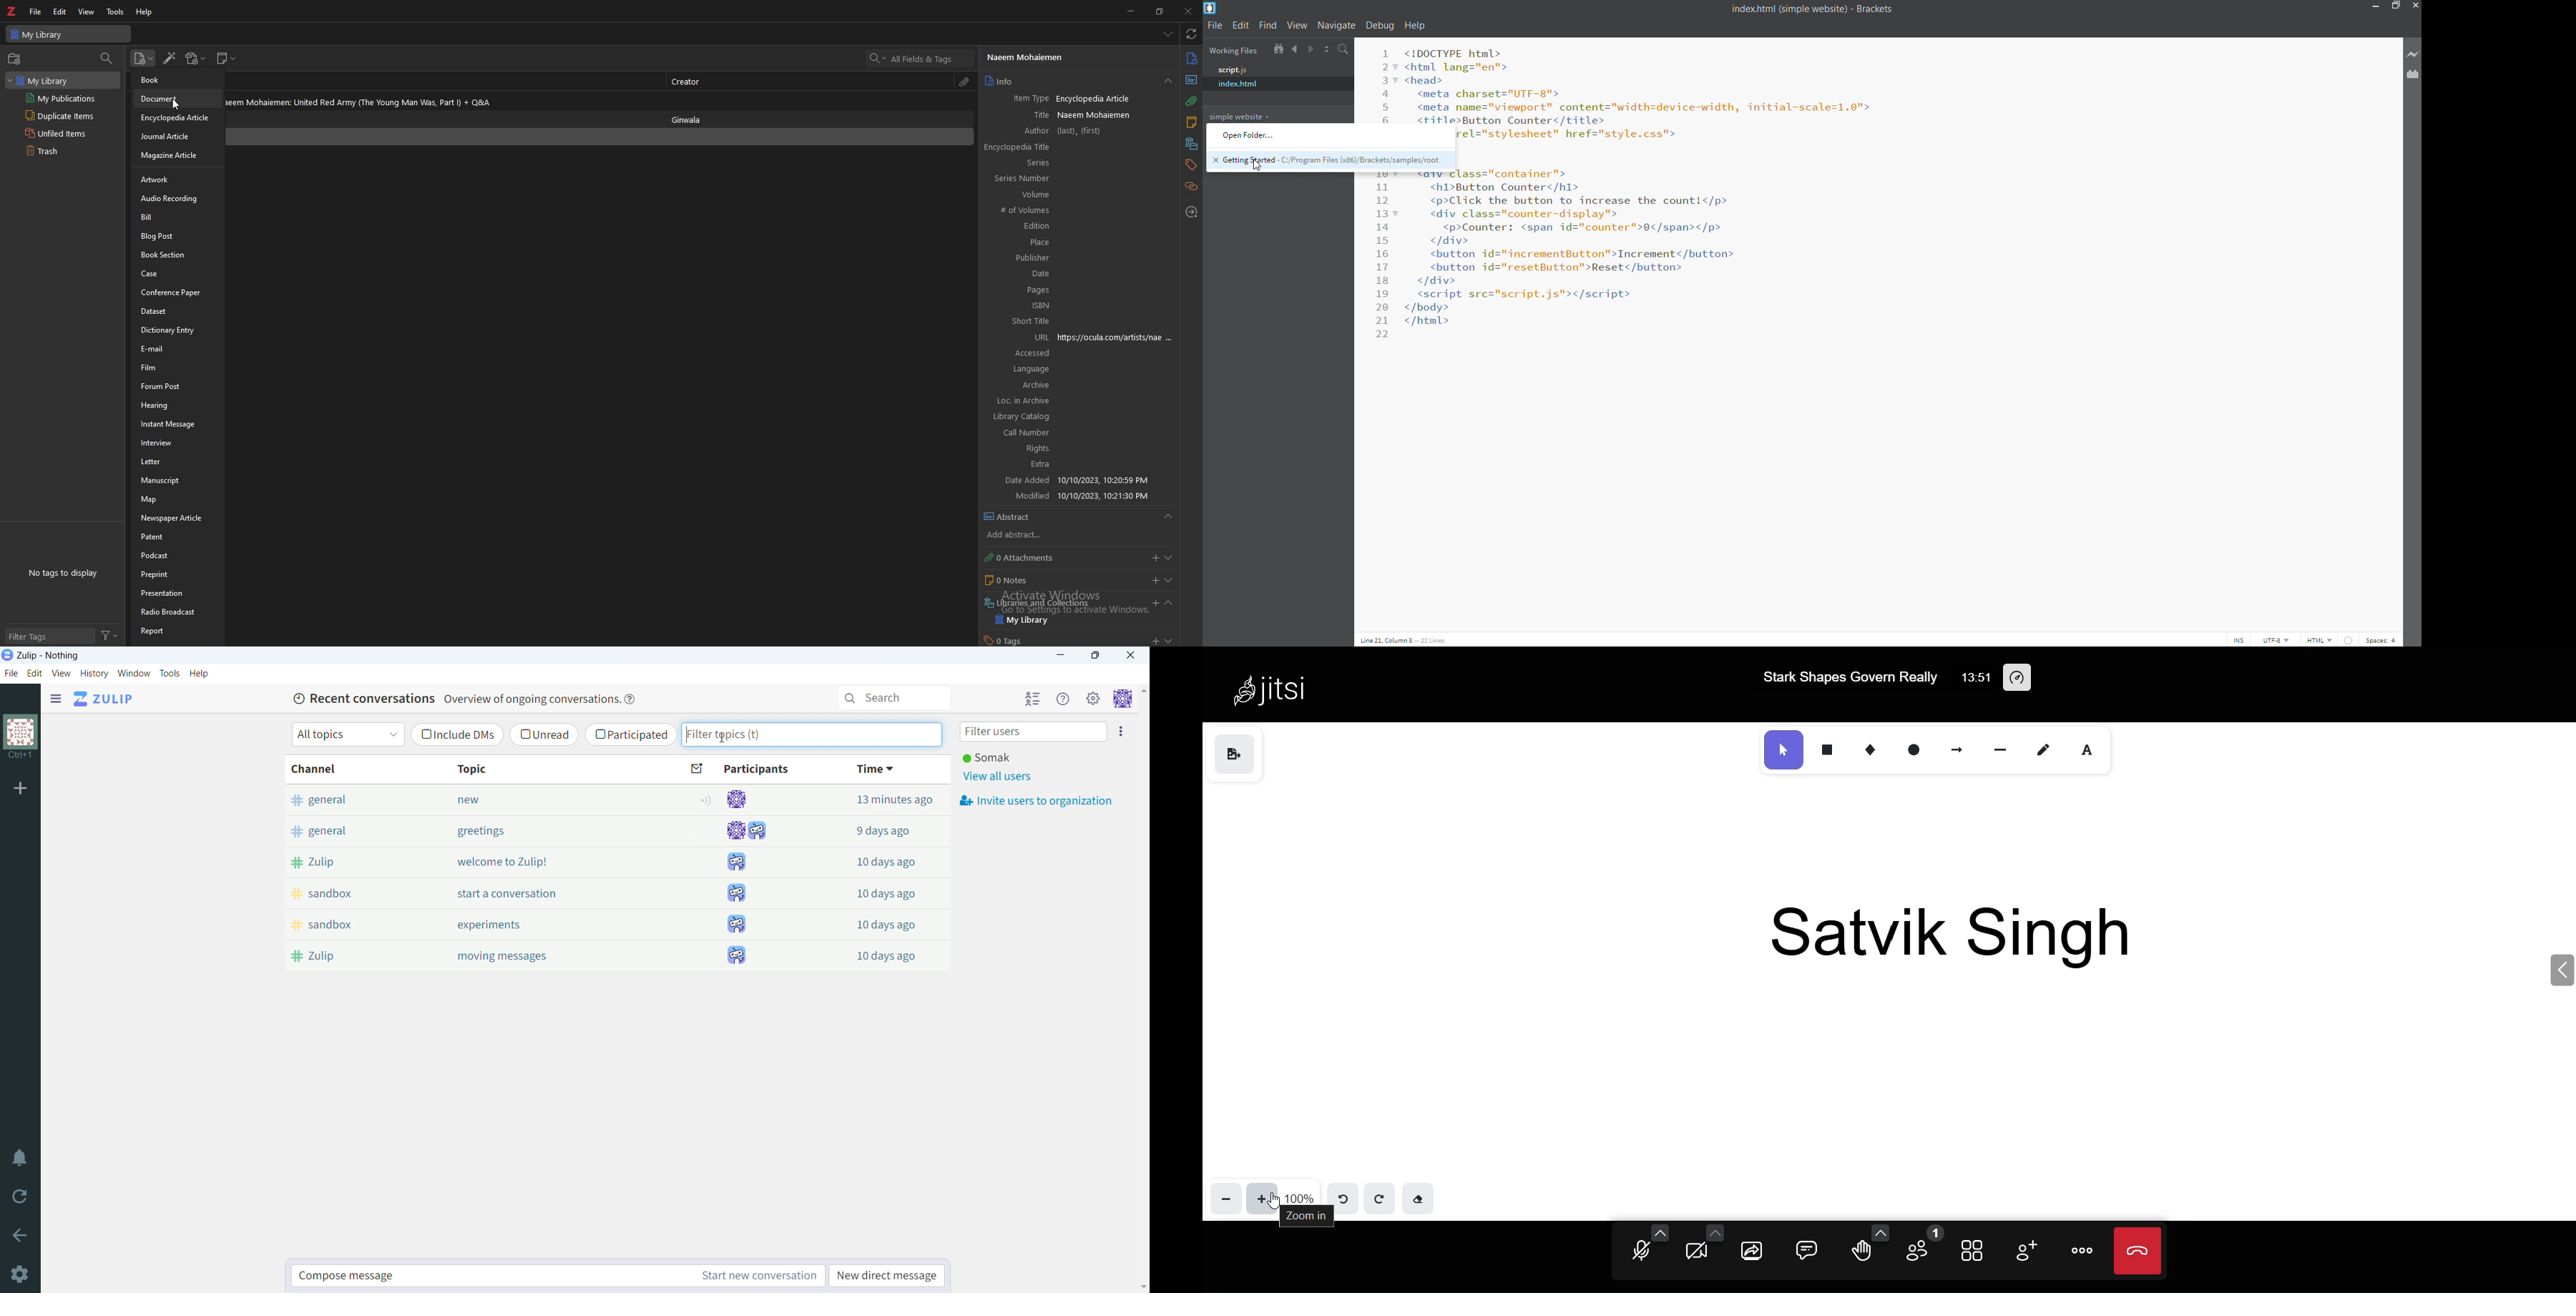  I want to click on 10 days ago, so click(873, 859).